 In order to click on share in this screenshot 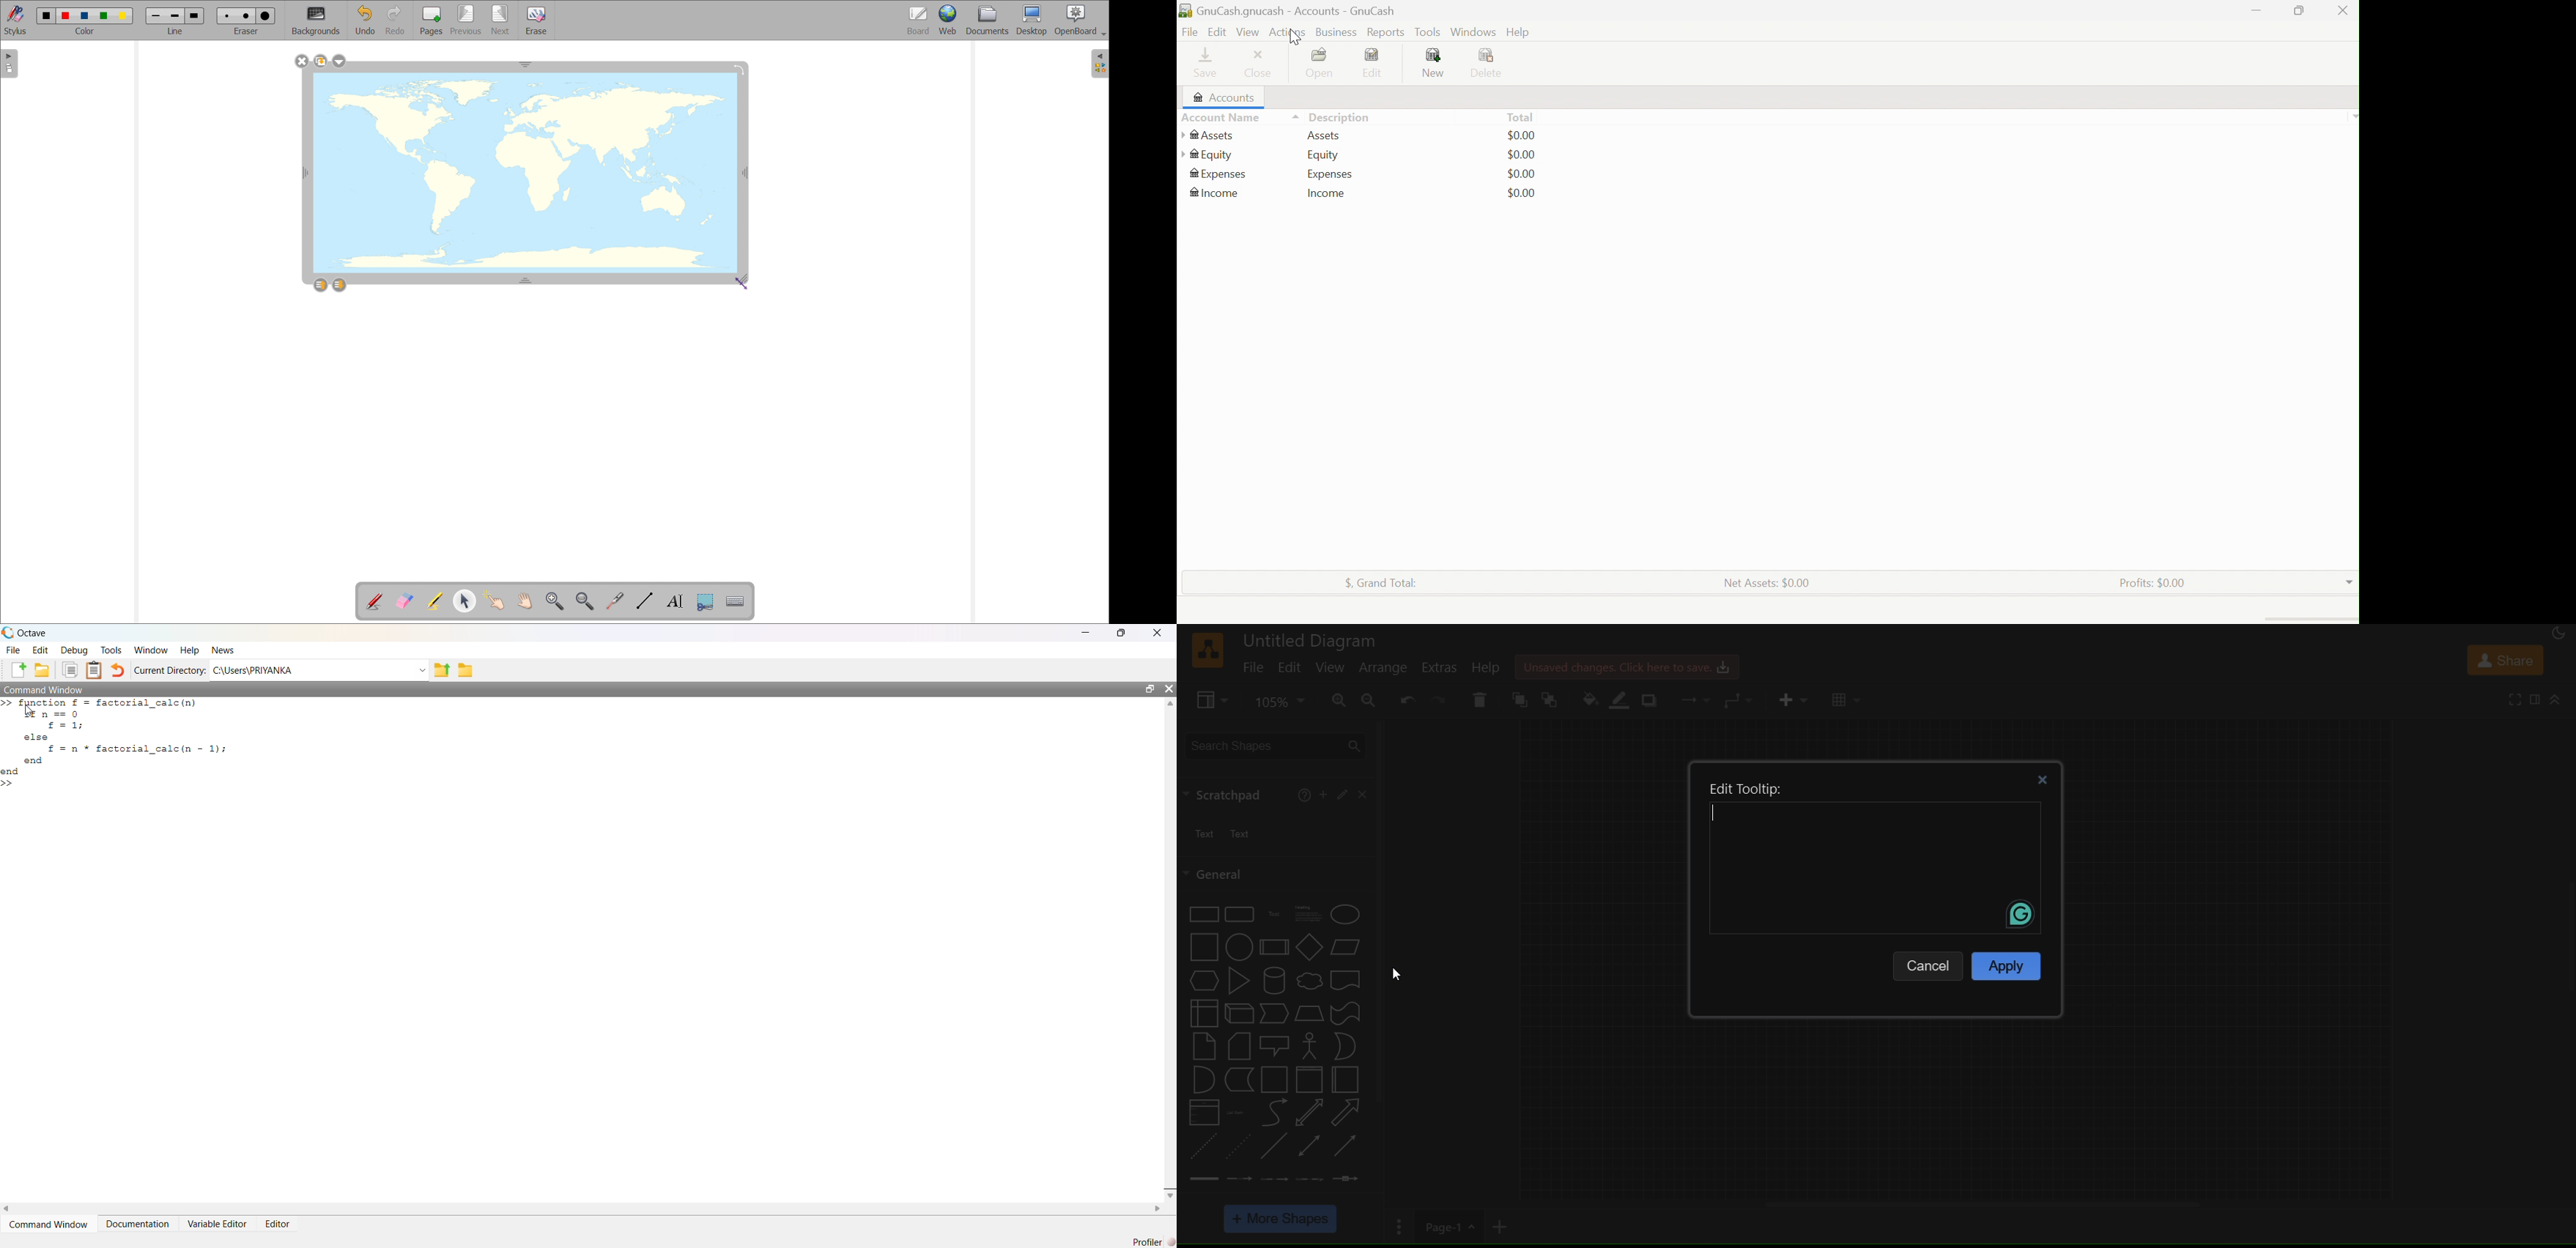, I will do `click(2503, 659)`.